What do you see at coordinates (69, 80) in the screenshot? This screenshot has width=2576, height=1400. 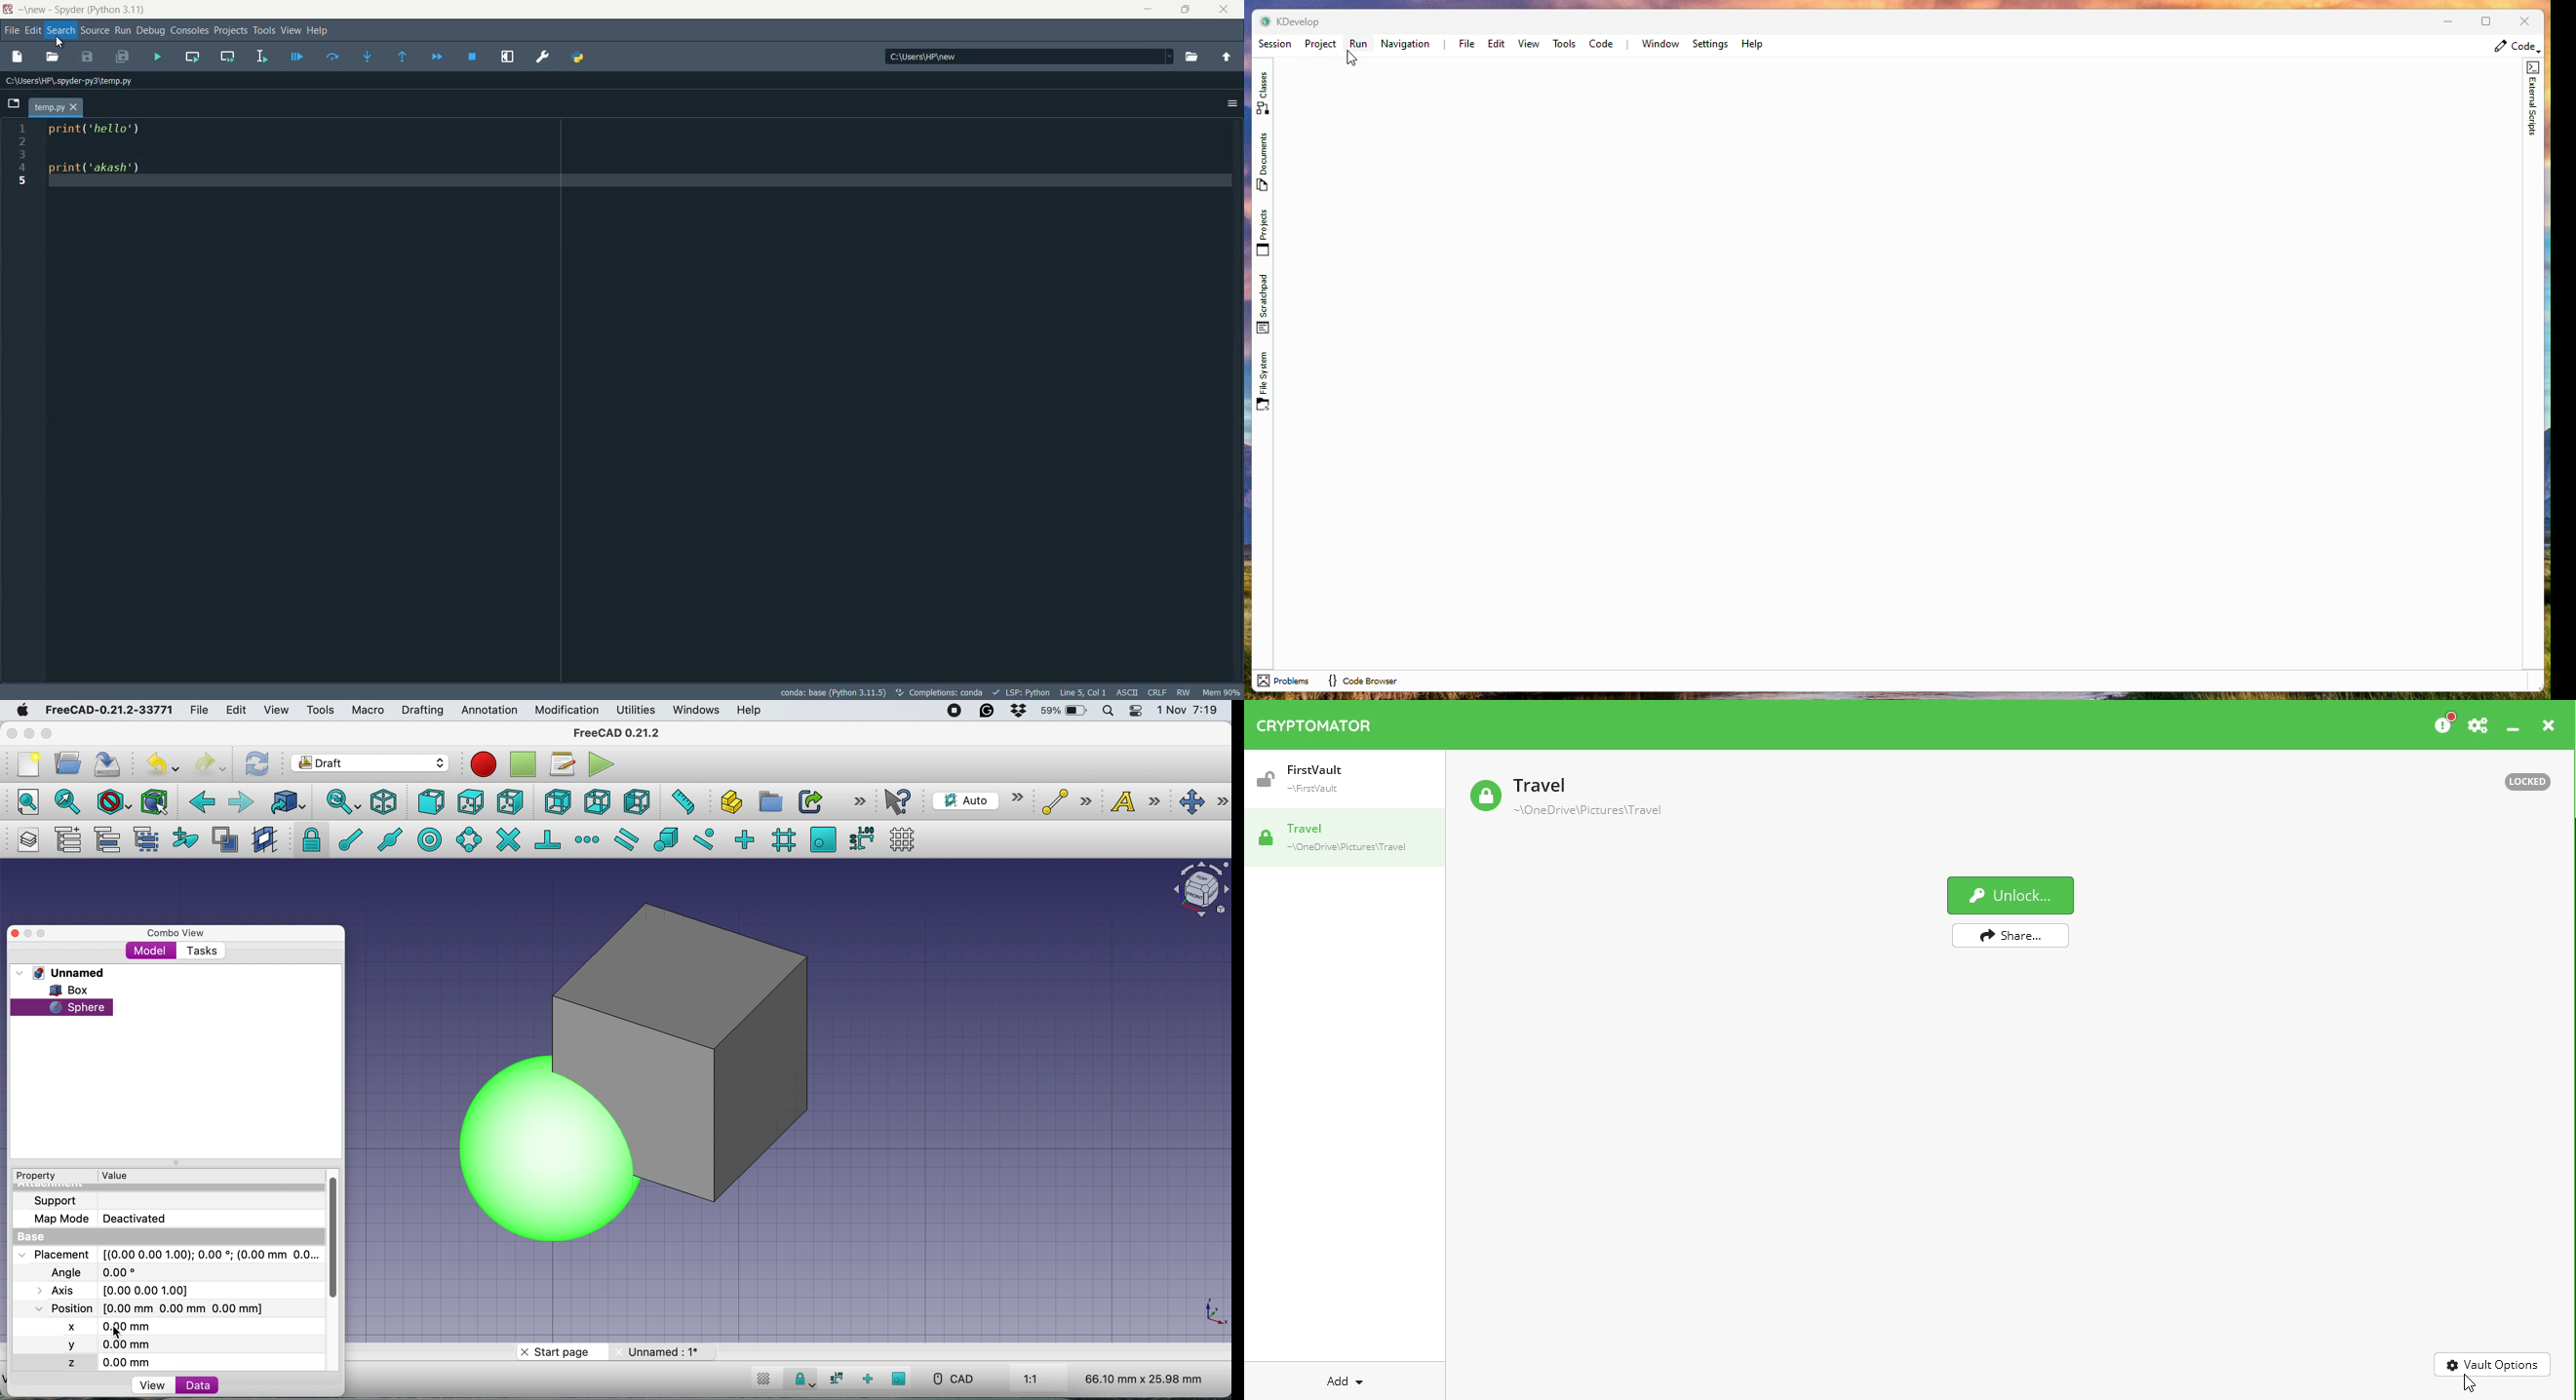 I see `C:\Users\HP\Spyder-py3\temp.py` at bounding box center [69, 80].